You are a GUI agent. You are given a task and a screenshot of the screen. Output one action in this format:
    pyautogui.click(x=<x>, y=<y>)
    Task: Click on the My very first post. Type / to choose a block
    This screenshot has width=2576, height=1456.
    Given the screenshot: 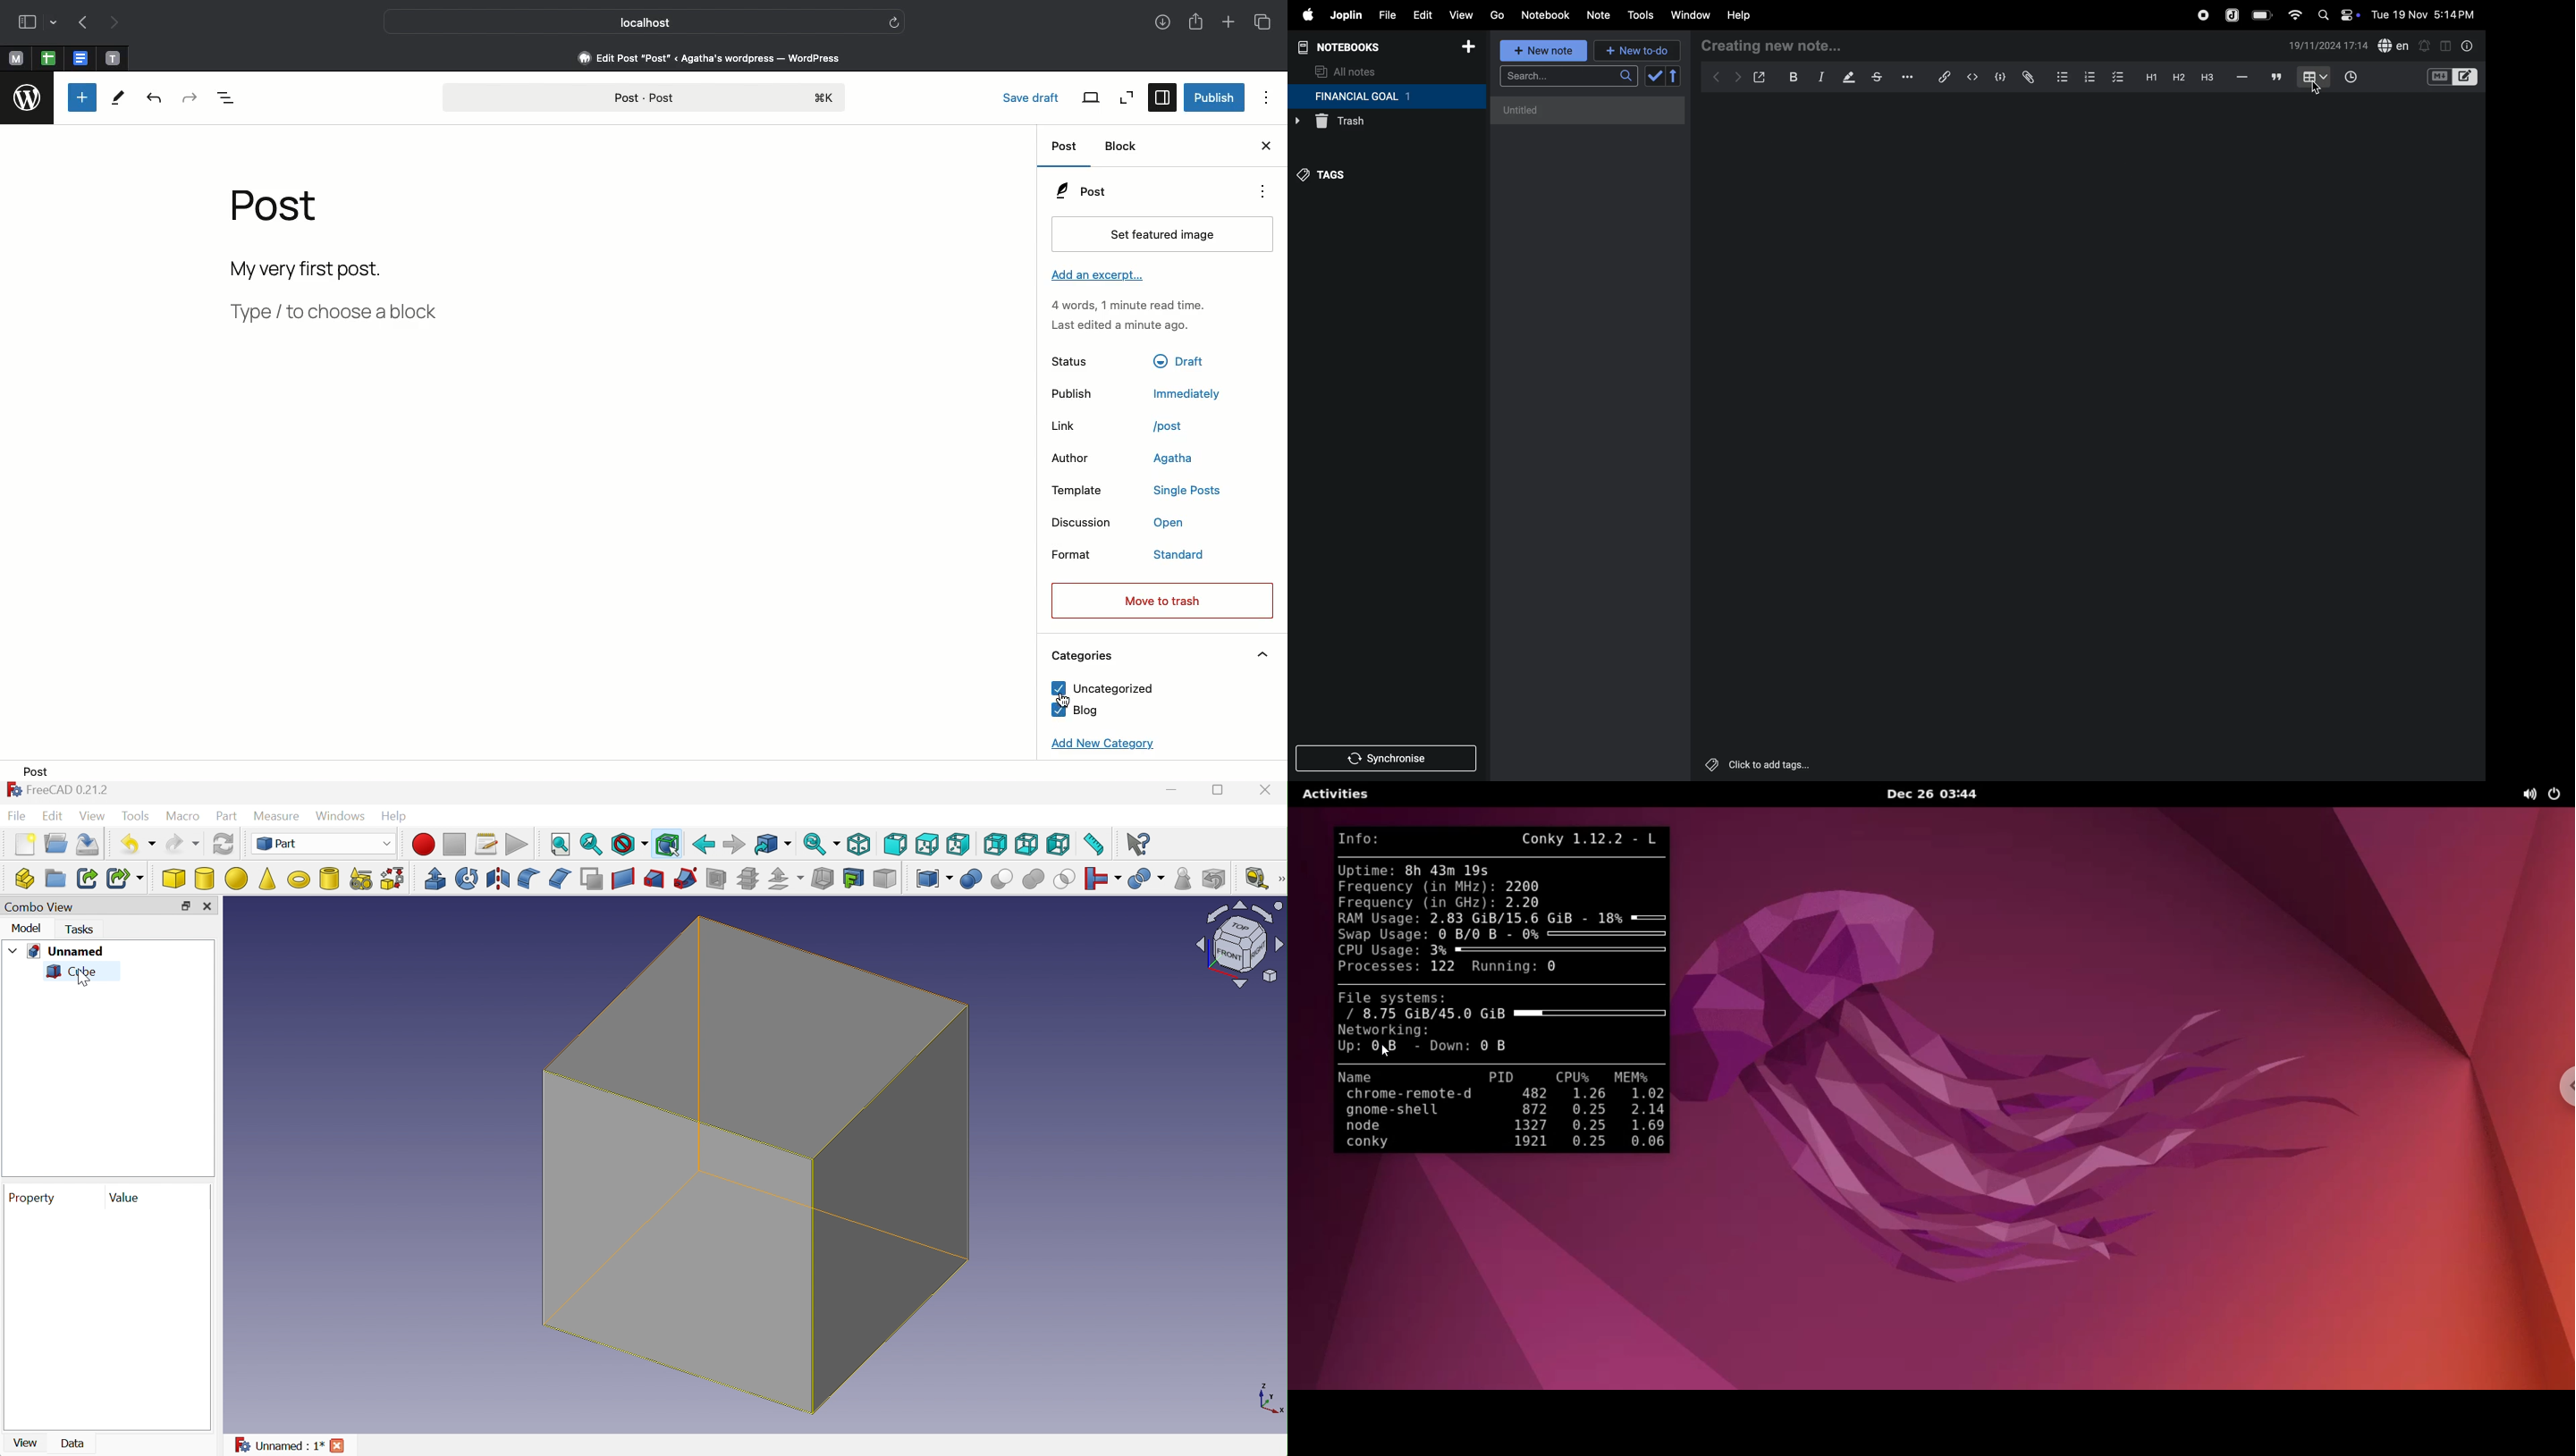 What is the action you would take?
    pyautogui.click(x=341, y=296)
    